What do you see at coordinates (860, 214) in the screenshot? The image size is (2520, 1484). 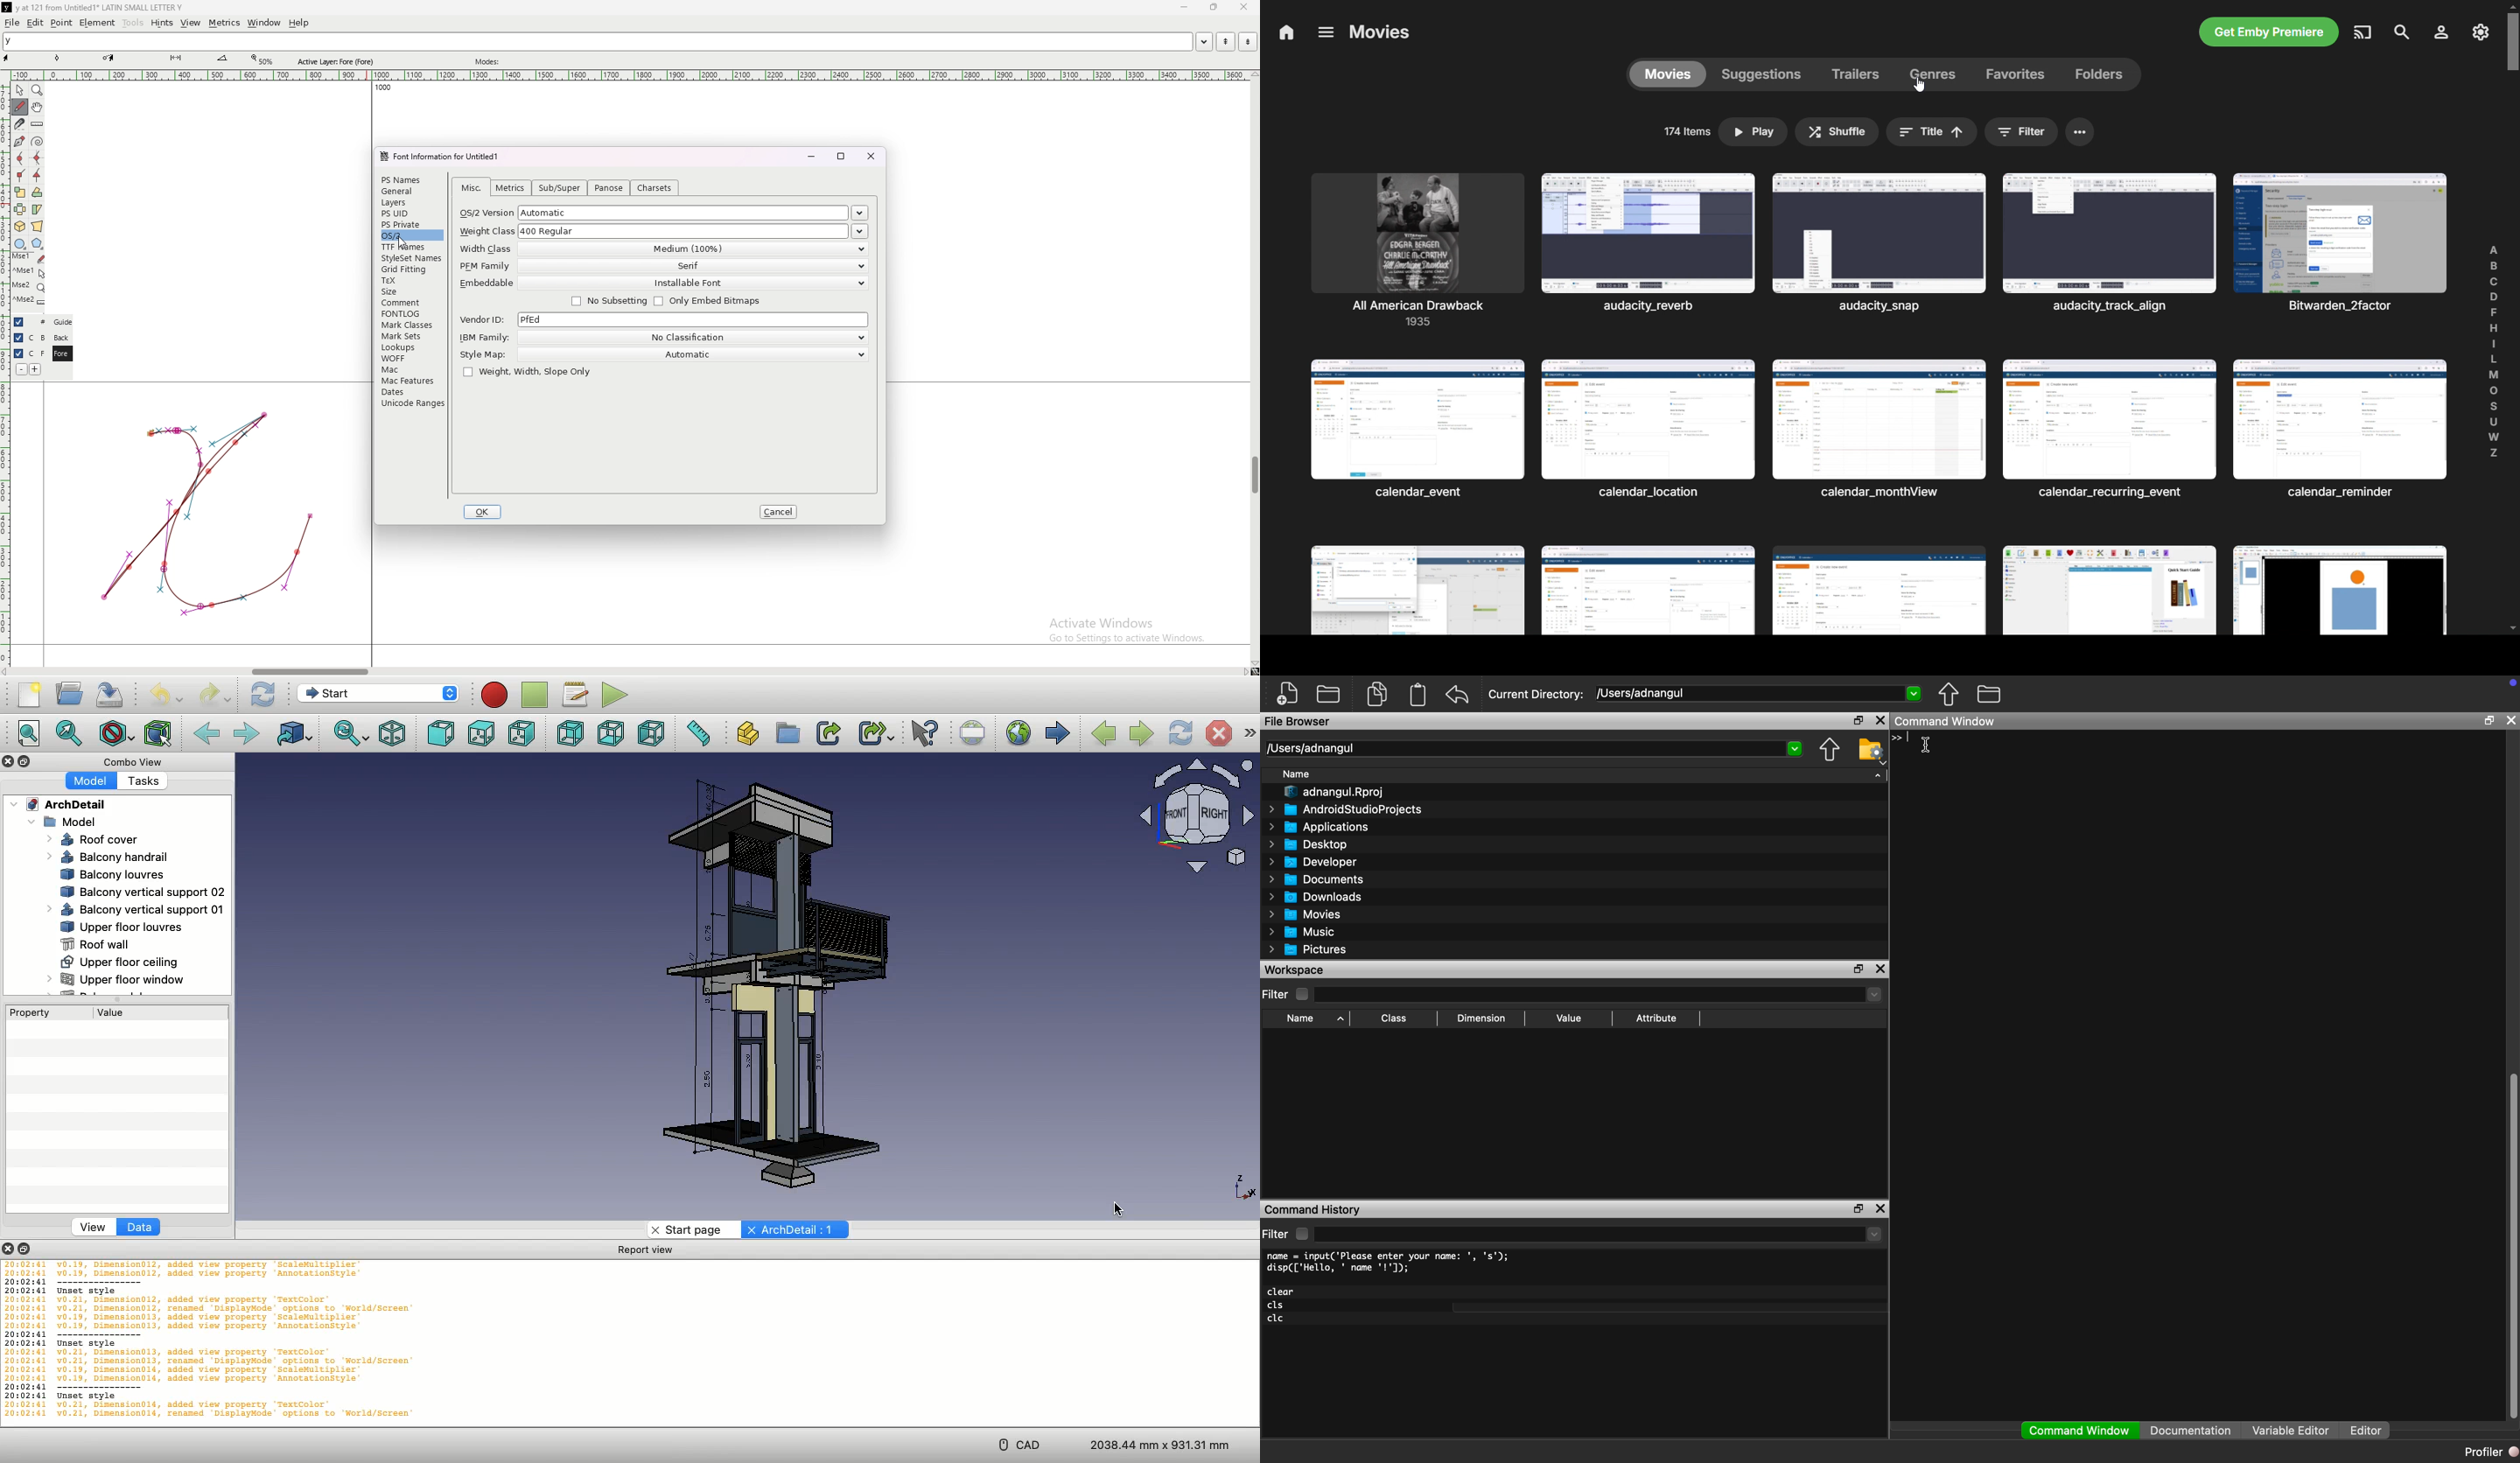 I see `os/2 versions` at bounding box center [860, 214].